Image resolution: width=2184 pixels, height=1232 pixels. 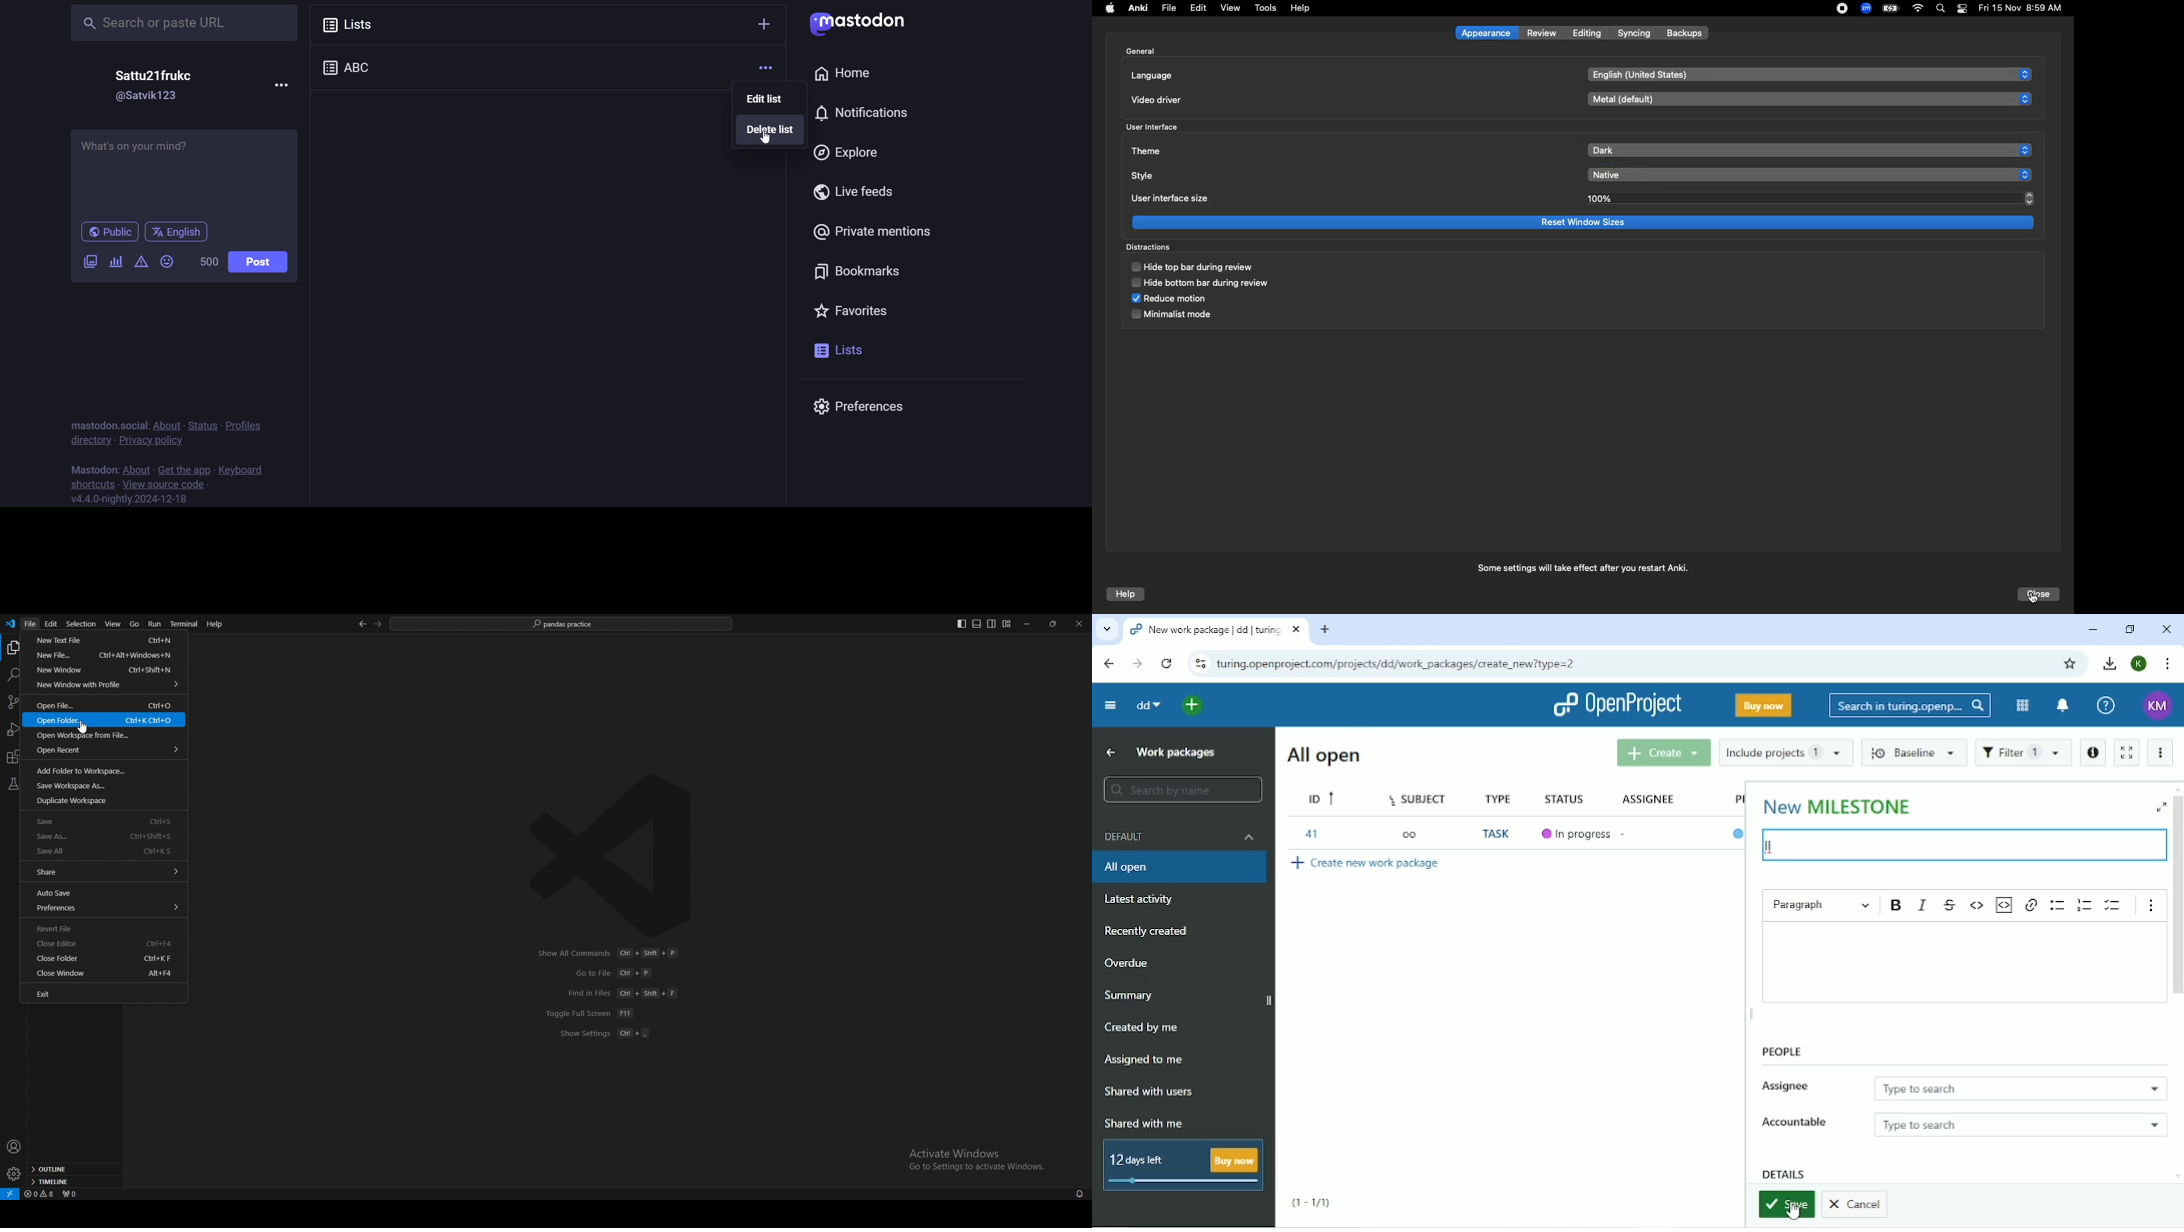 I want to click on Clicked on dark, so click(x=1625, y=151).